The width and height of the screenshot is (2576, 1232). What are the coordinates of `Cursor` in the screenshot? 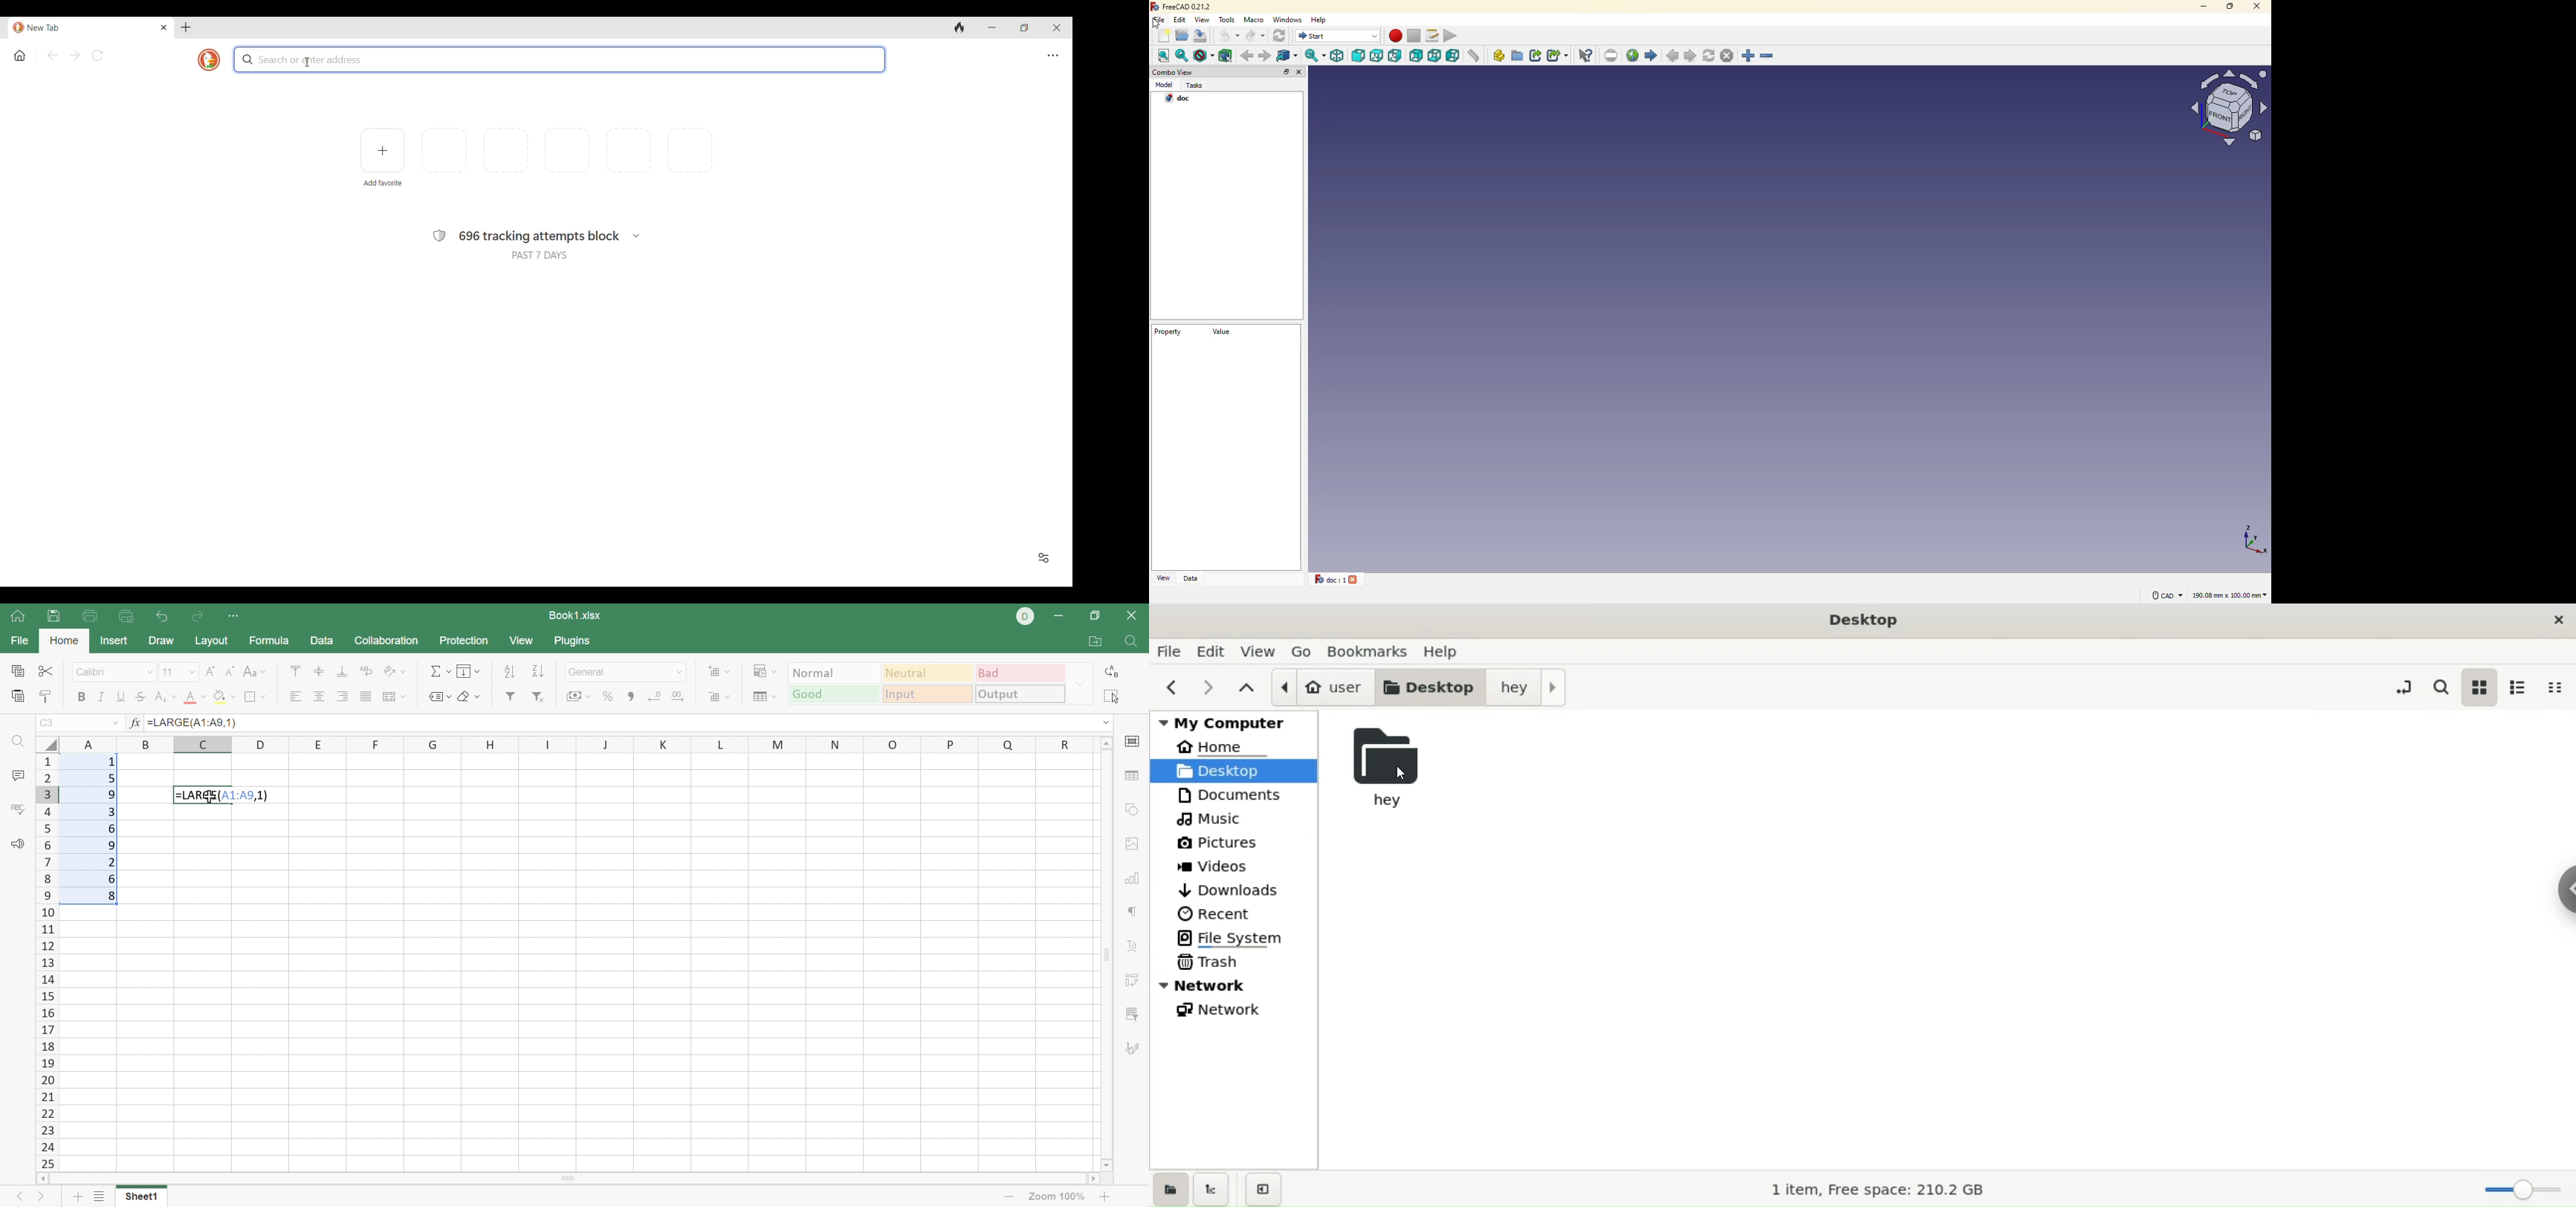 It's located at (210, 798).